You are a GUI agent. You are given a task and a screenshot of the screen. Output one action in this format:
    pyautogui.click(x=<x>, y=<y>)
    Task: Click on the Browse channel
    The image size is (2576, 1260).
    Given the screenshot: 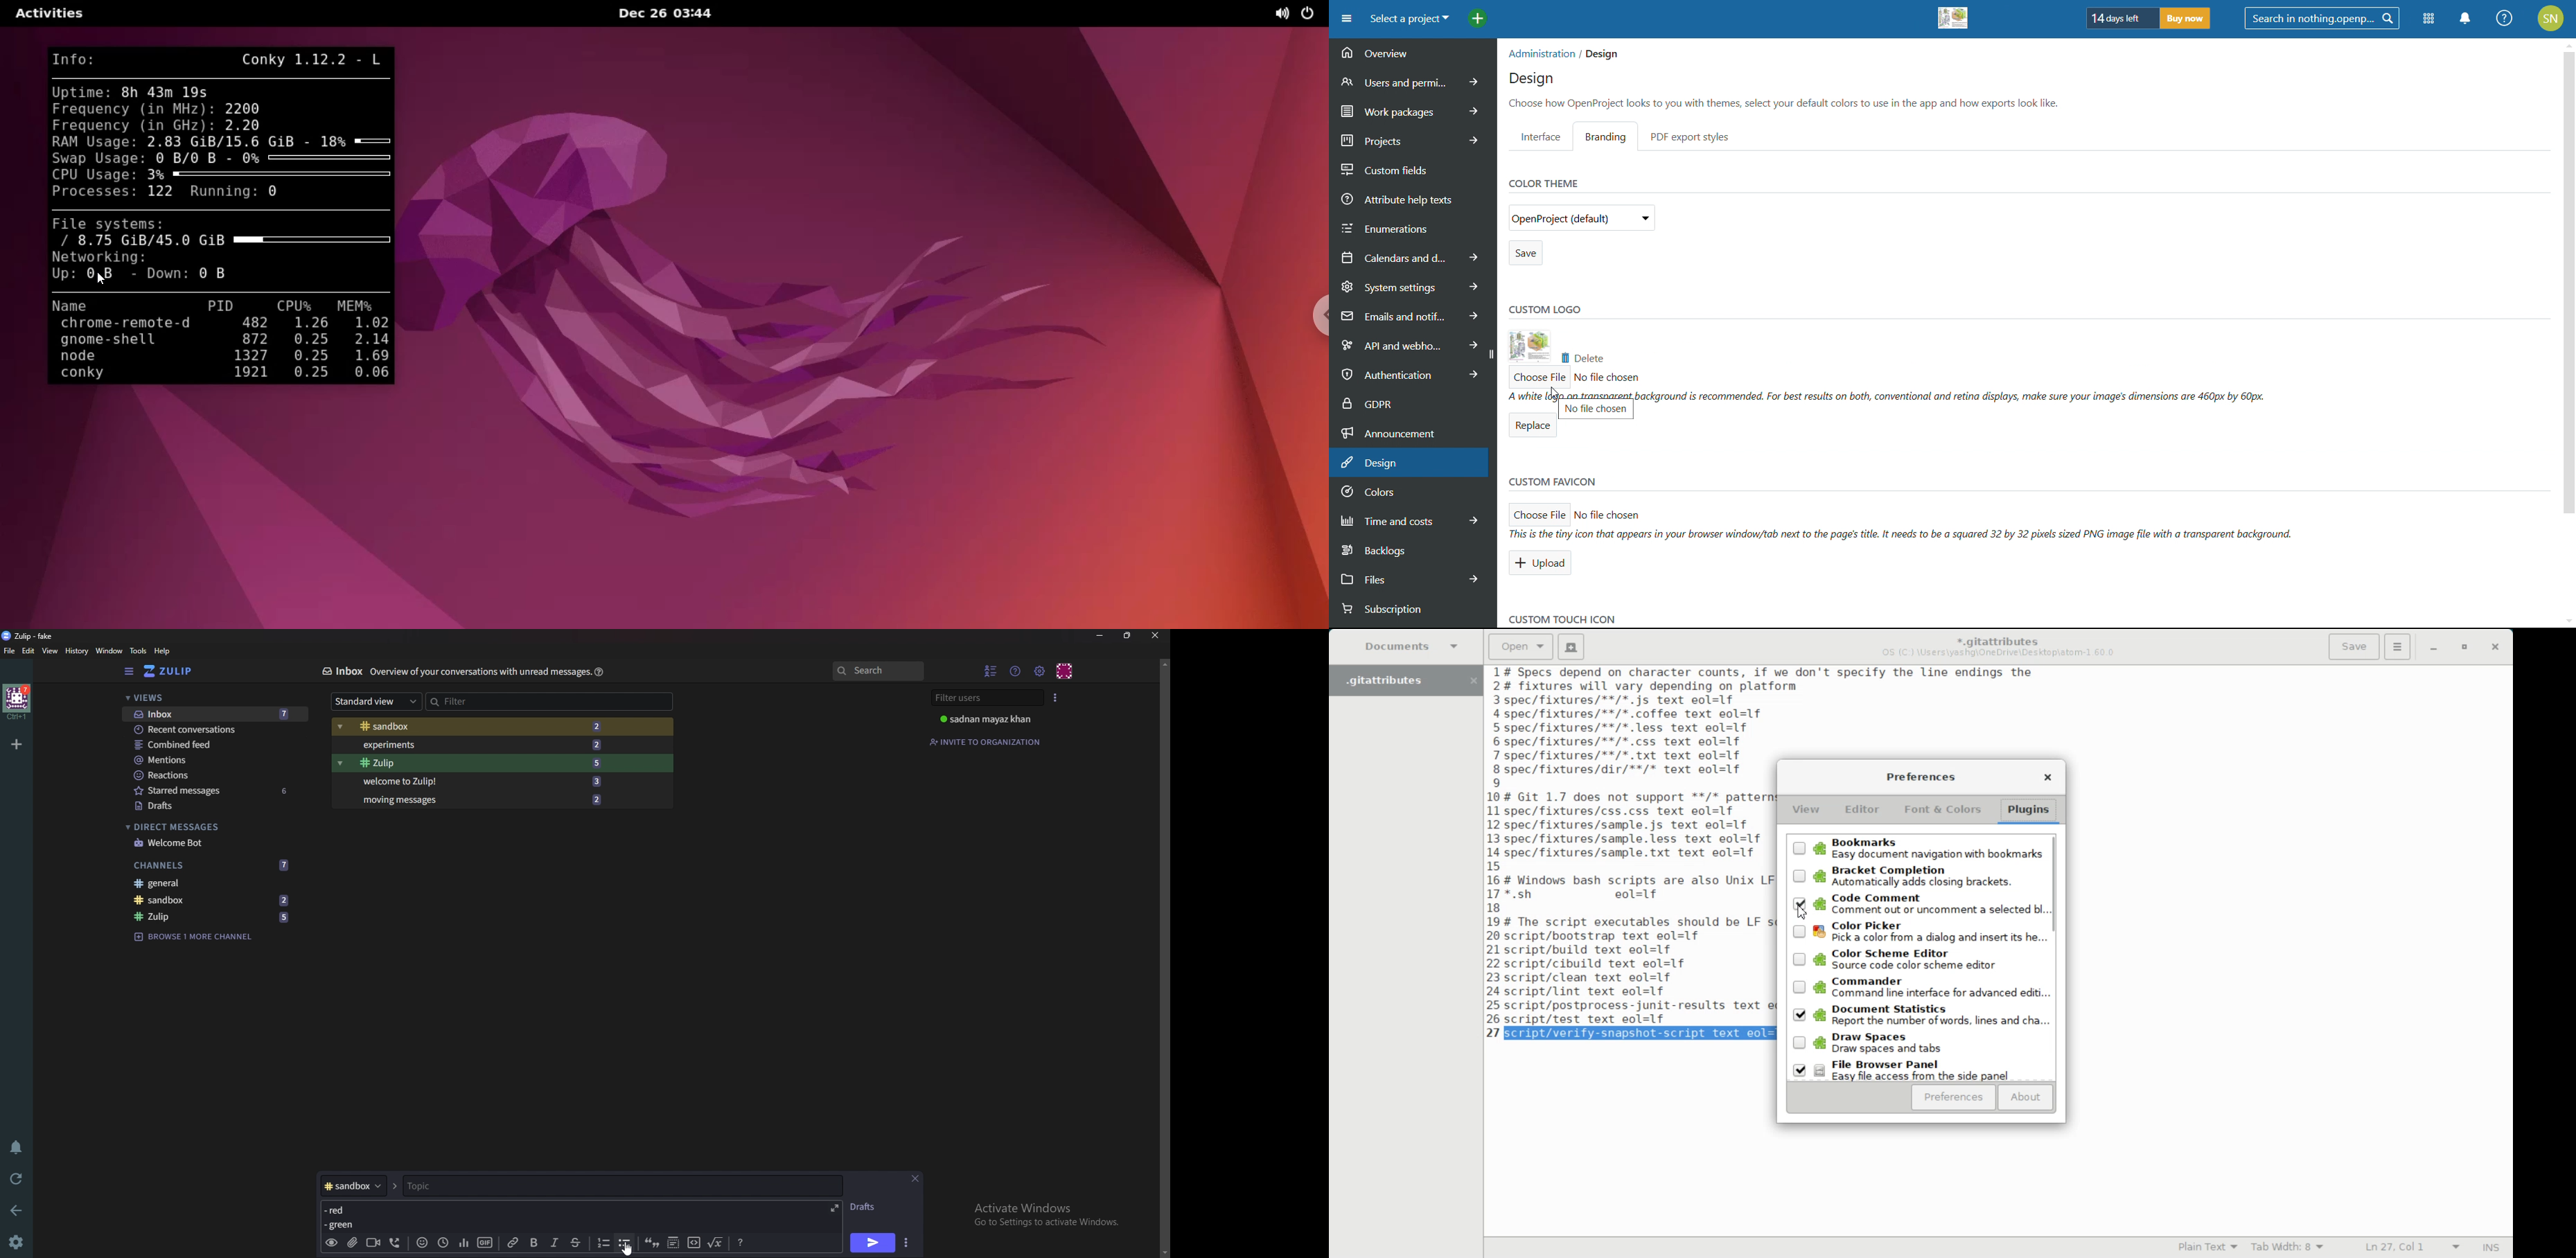 What is the action you would take?
    pyautogui.click(x=194, y=936)
    